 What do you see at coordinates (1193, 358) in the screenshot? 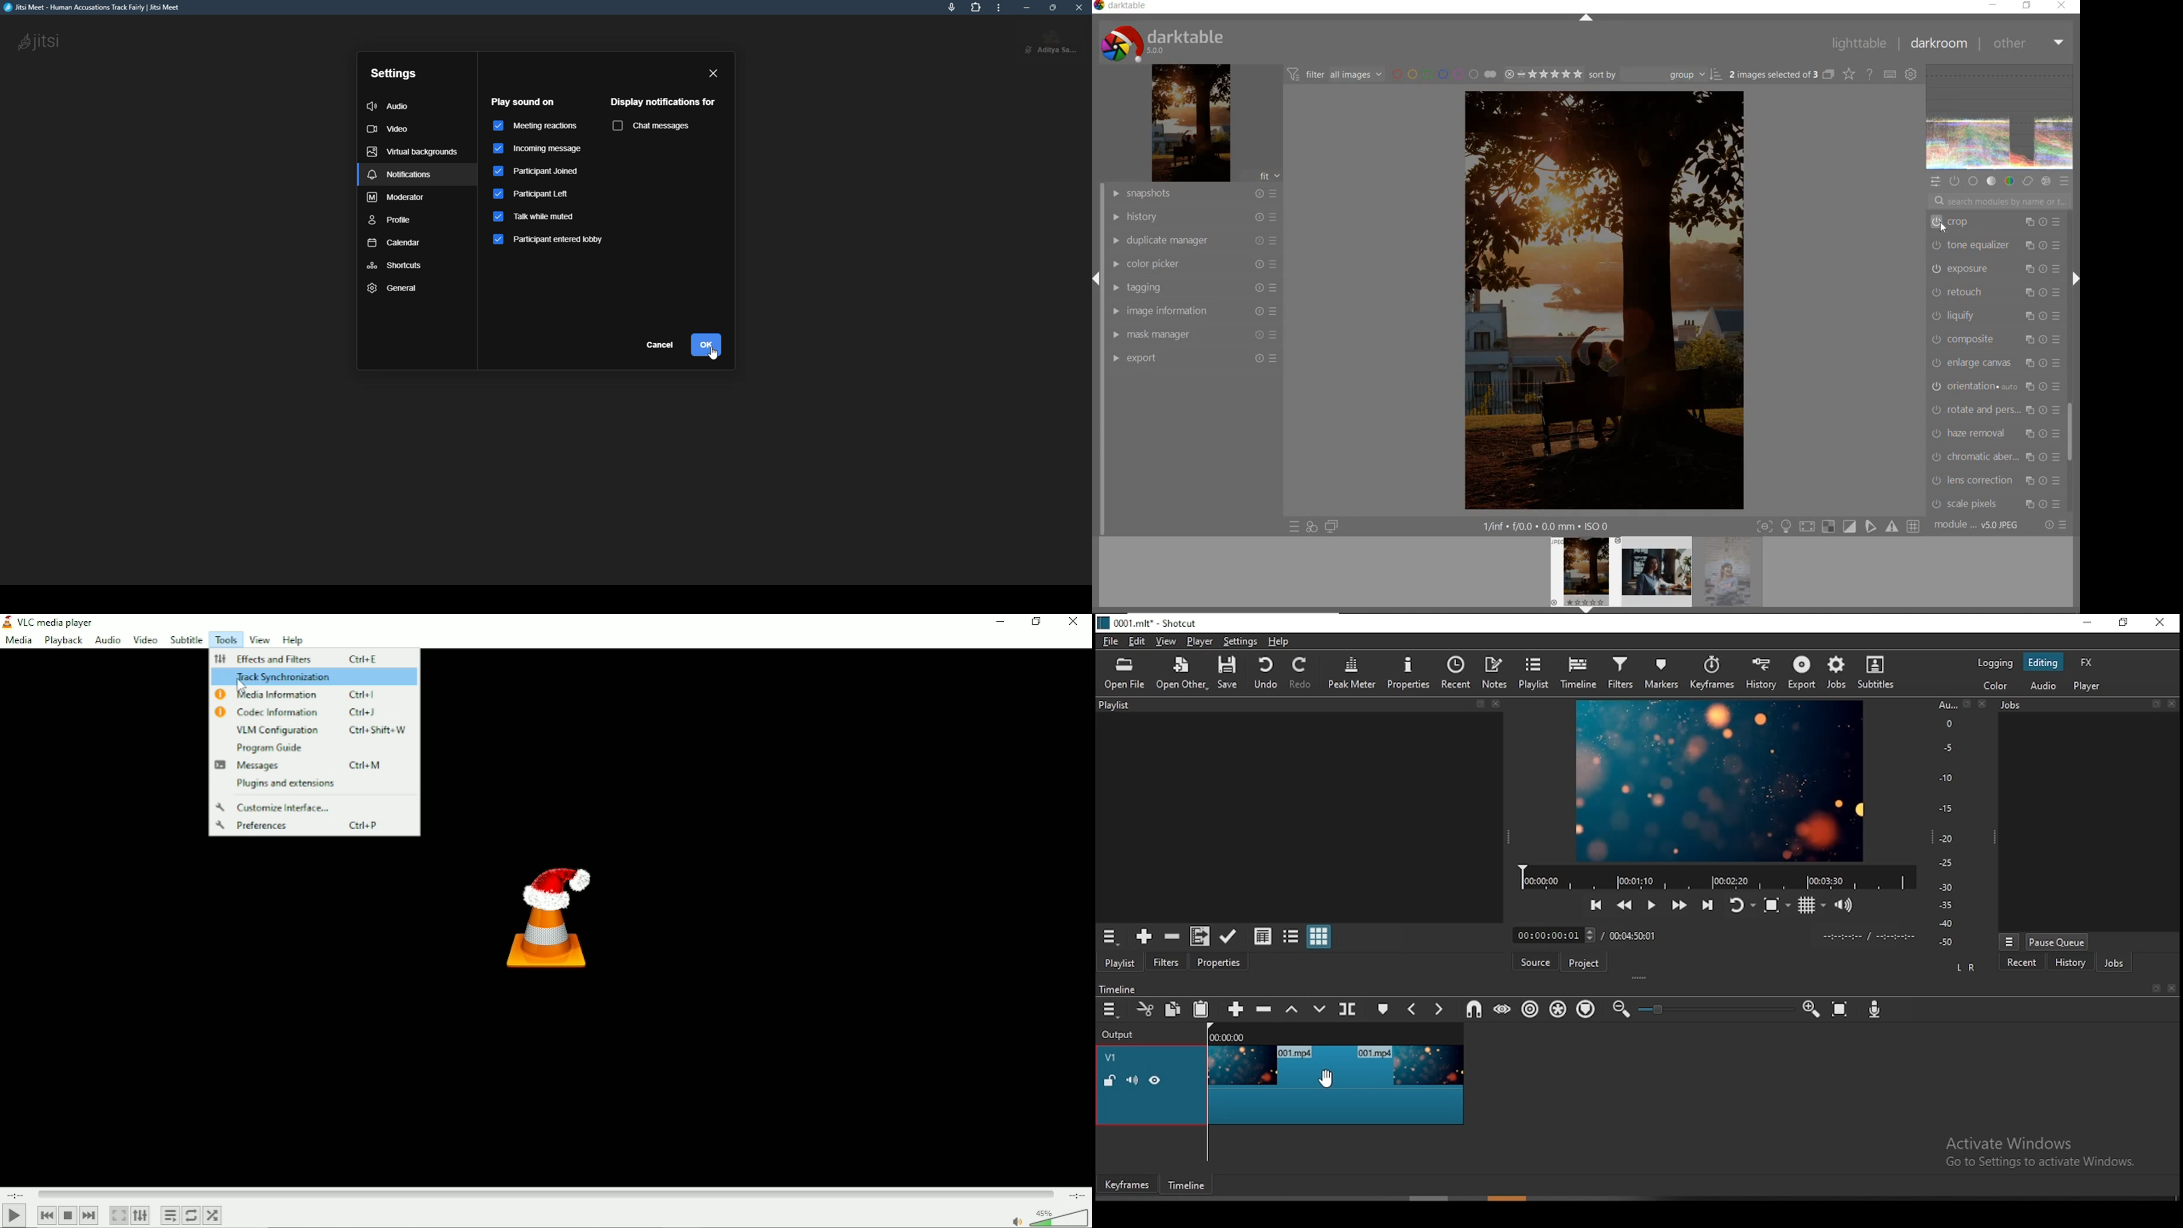
I see `export` at bounding box center [1193, 358].